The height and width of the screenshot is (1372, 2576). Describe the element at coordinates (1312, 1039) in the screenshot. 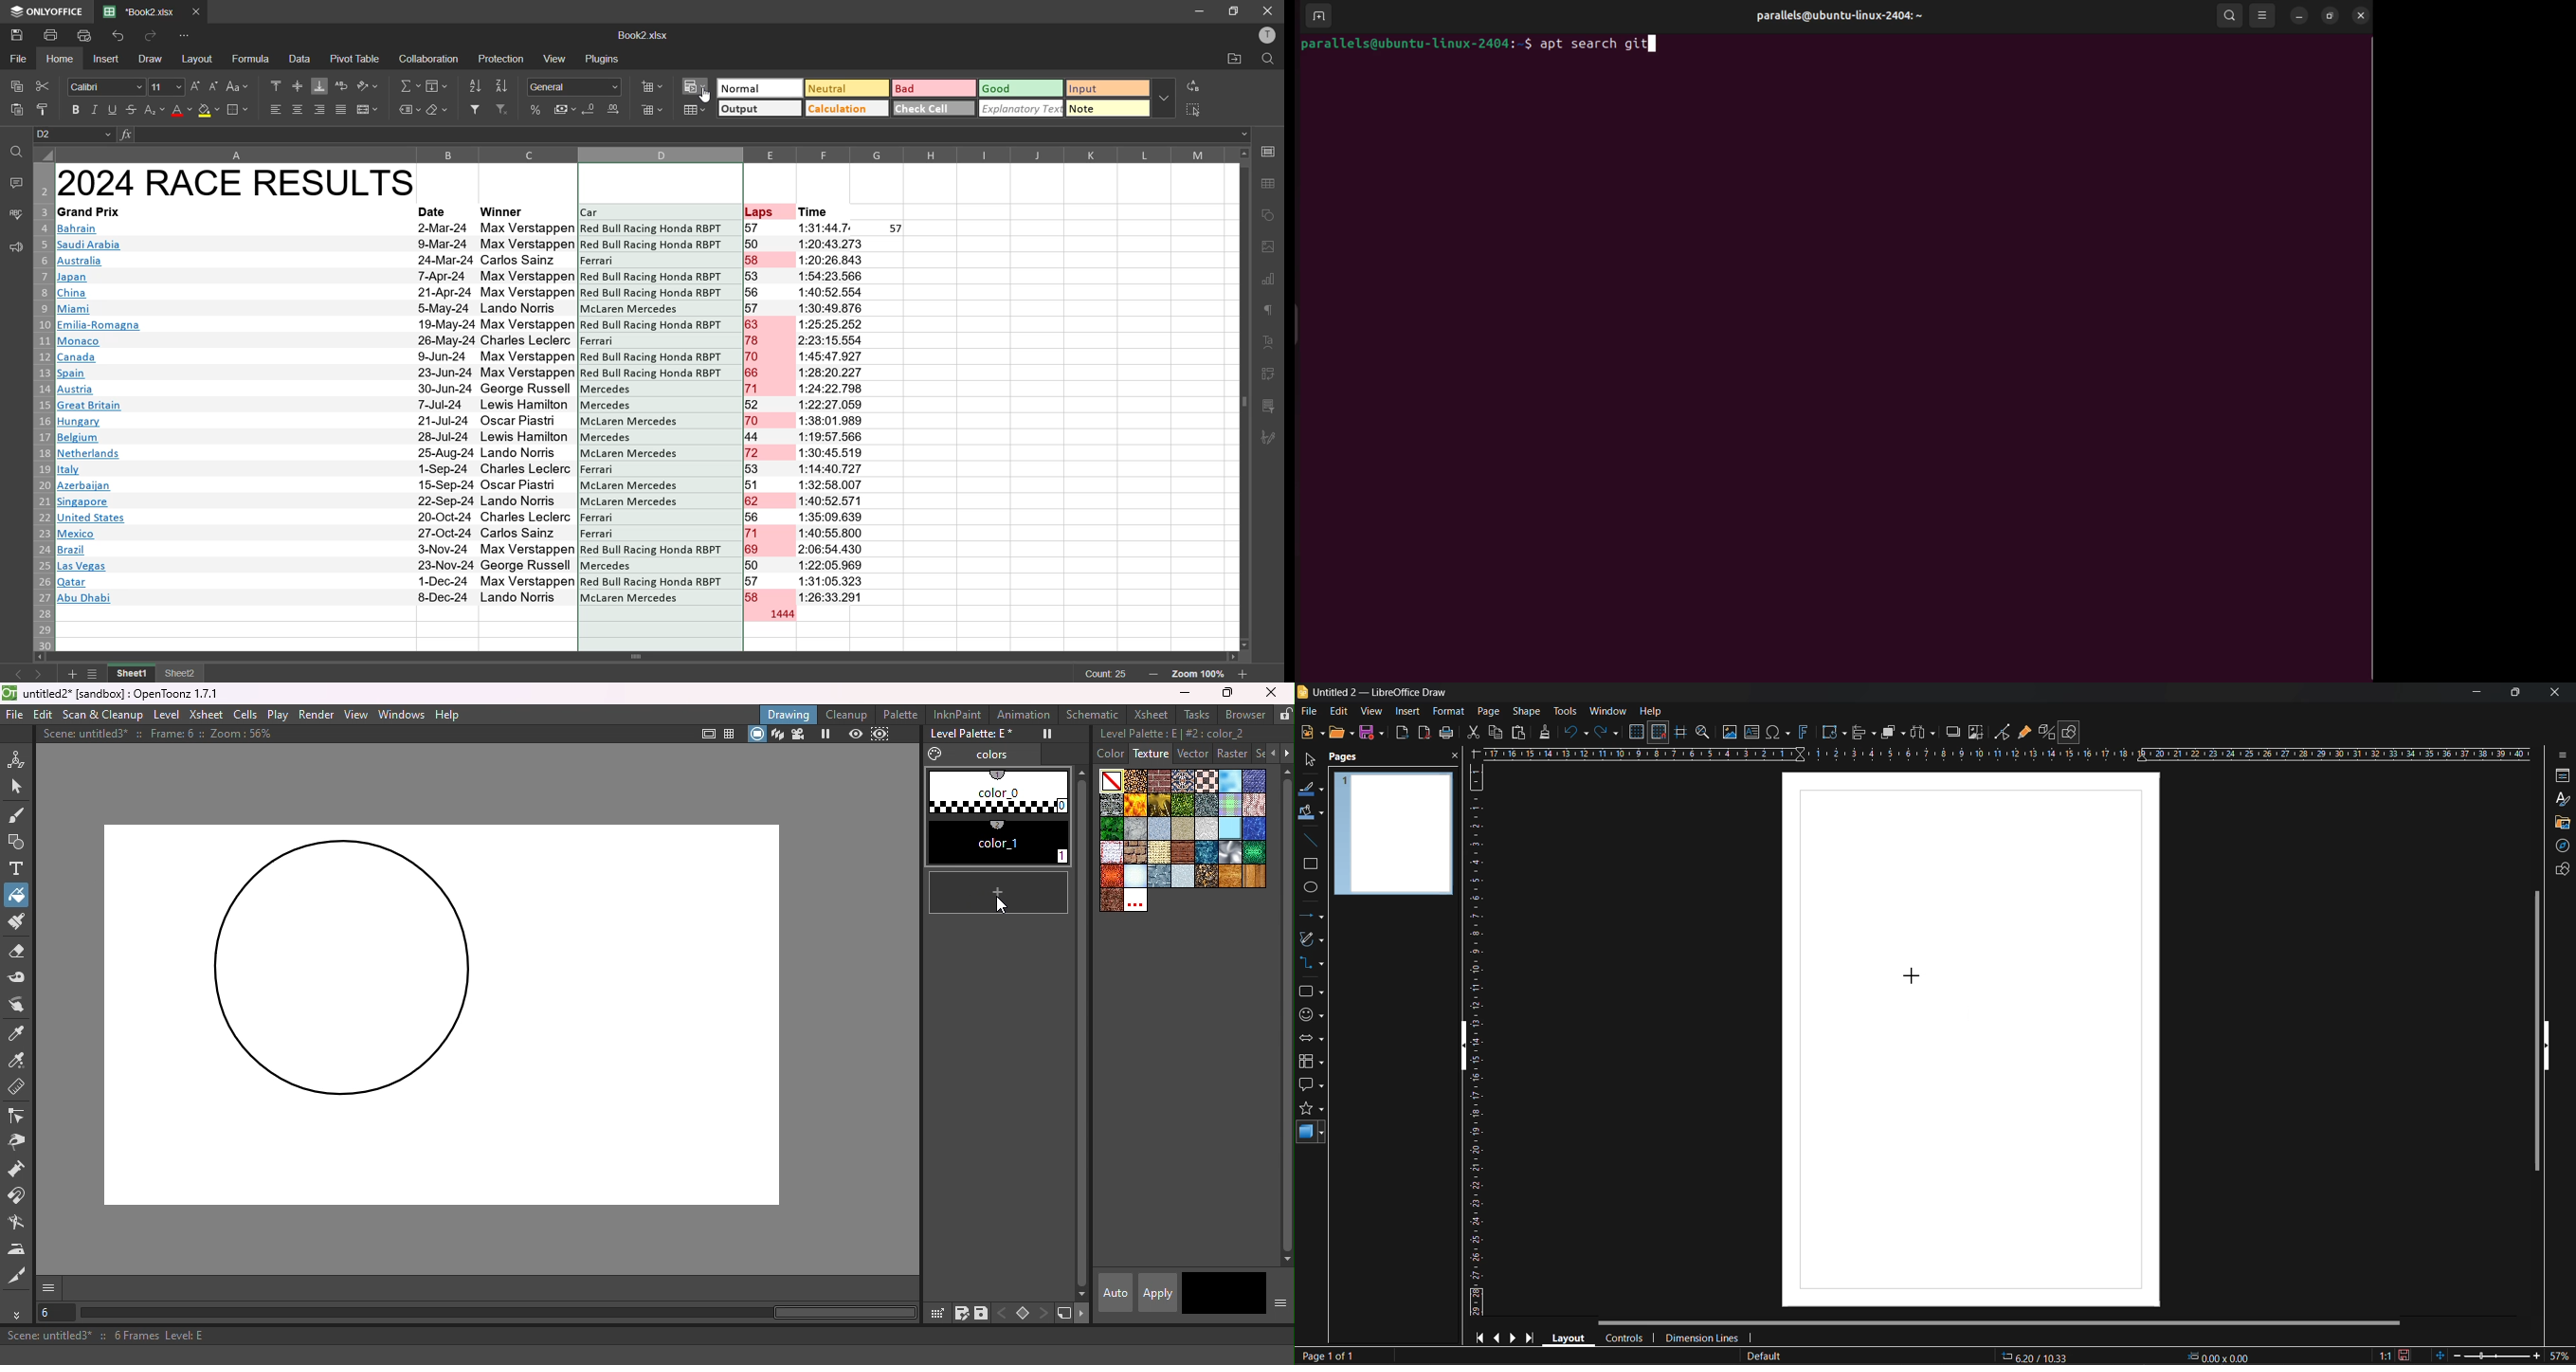

I see `block arrows` at that location.